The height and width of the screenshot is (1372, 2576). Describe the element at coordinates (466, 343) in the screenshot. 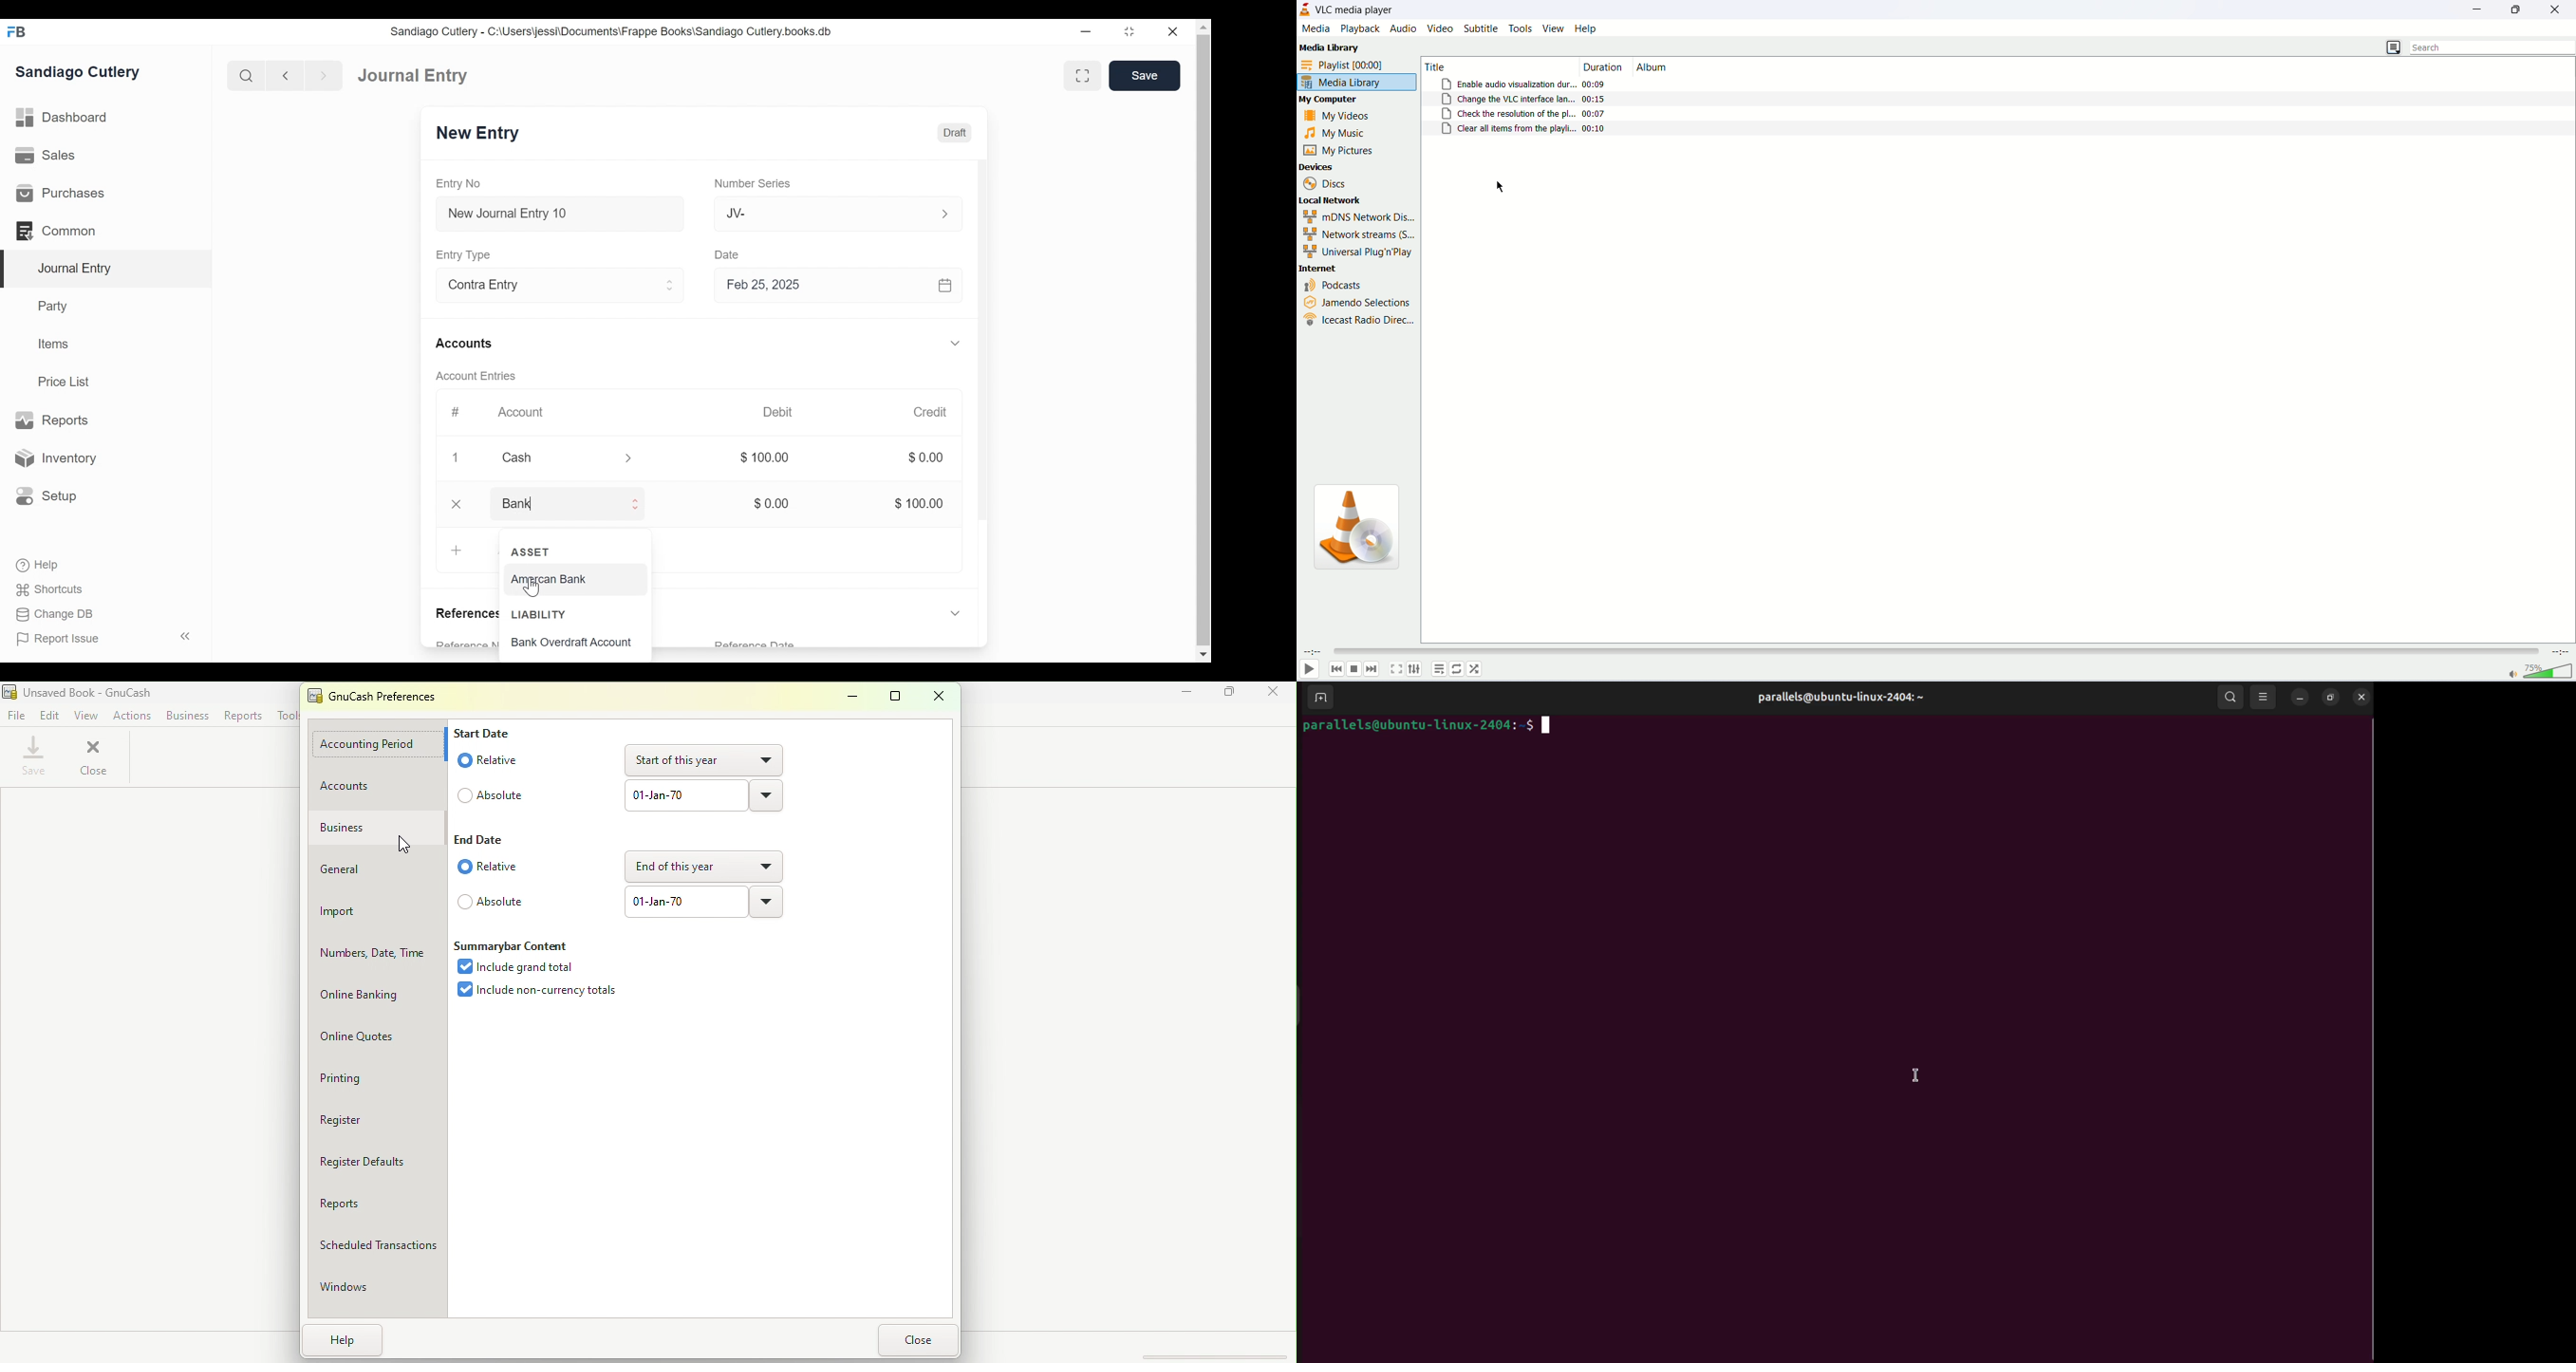

I see `Accounts` at that location.